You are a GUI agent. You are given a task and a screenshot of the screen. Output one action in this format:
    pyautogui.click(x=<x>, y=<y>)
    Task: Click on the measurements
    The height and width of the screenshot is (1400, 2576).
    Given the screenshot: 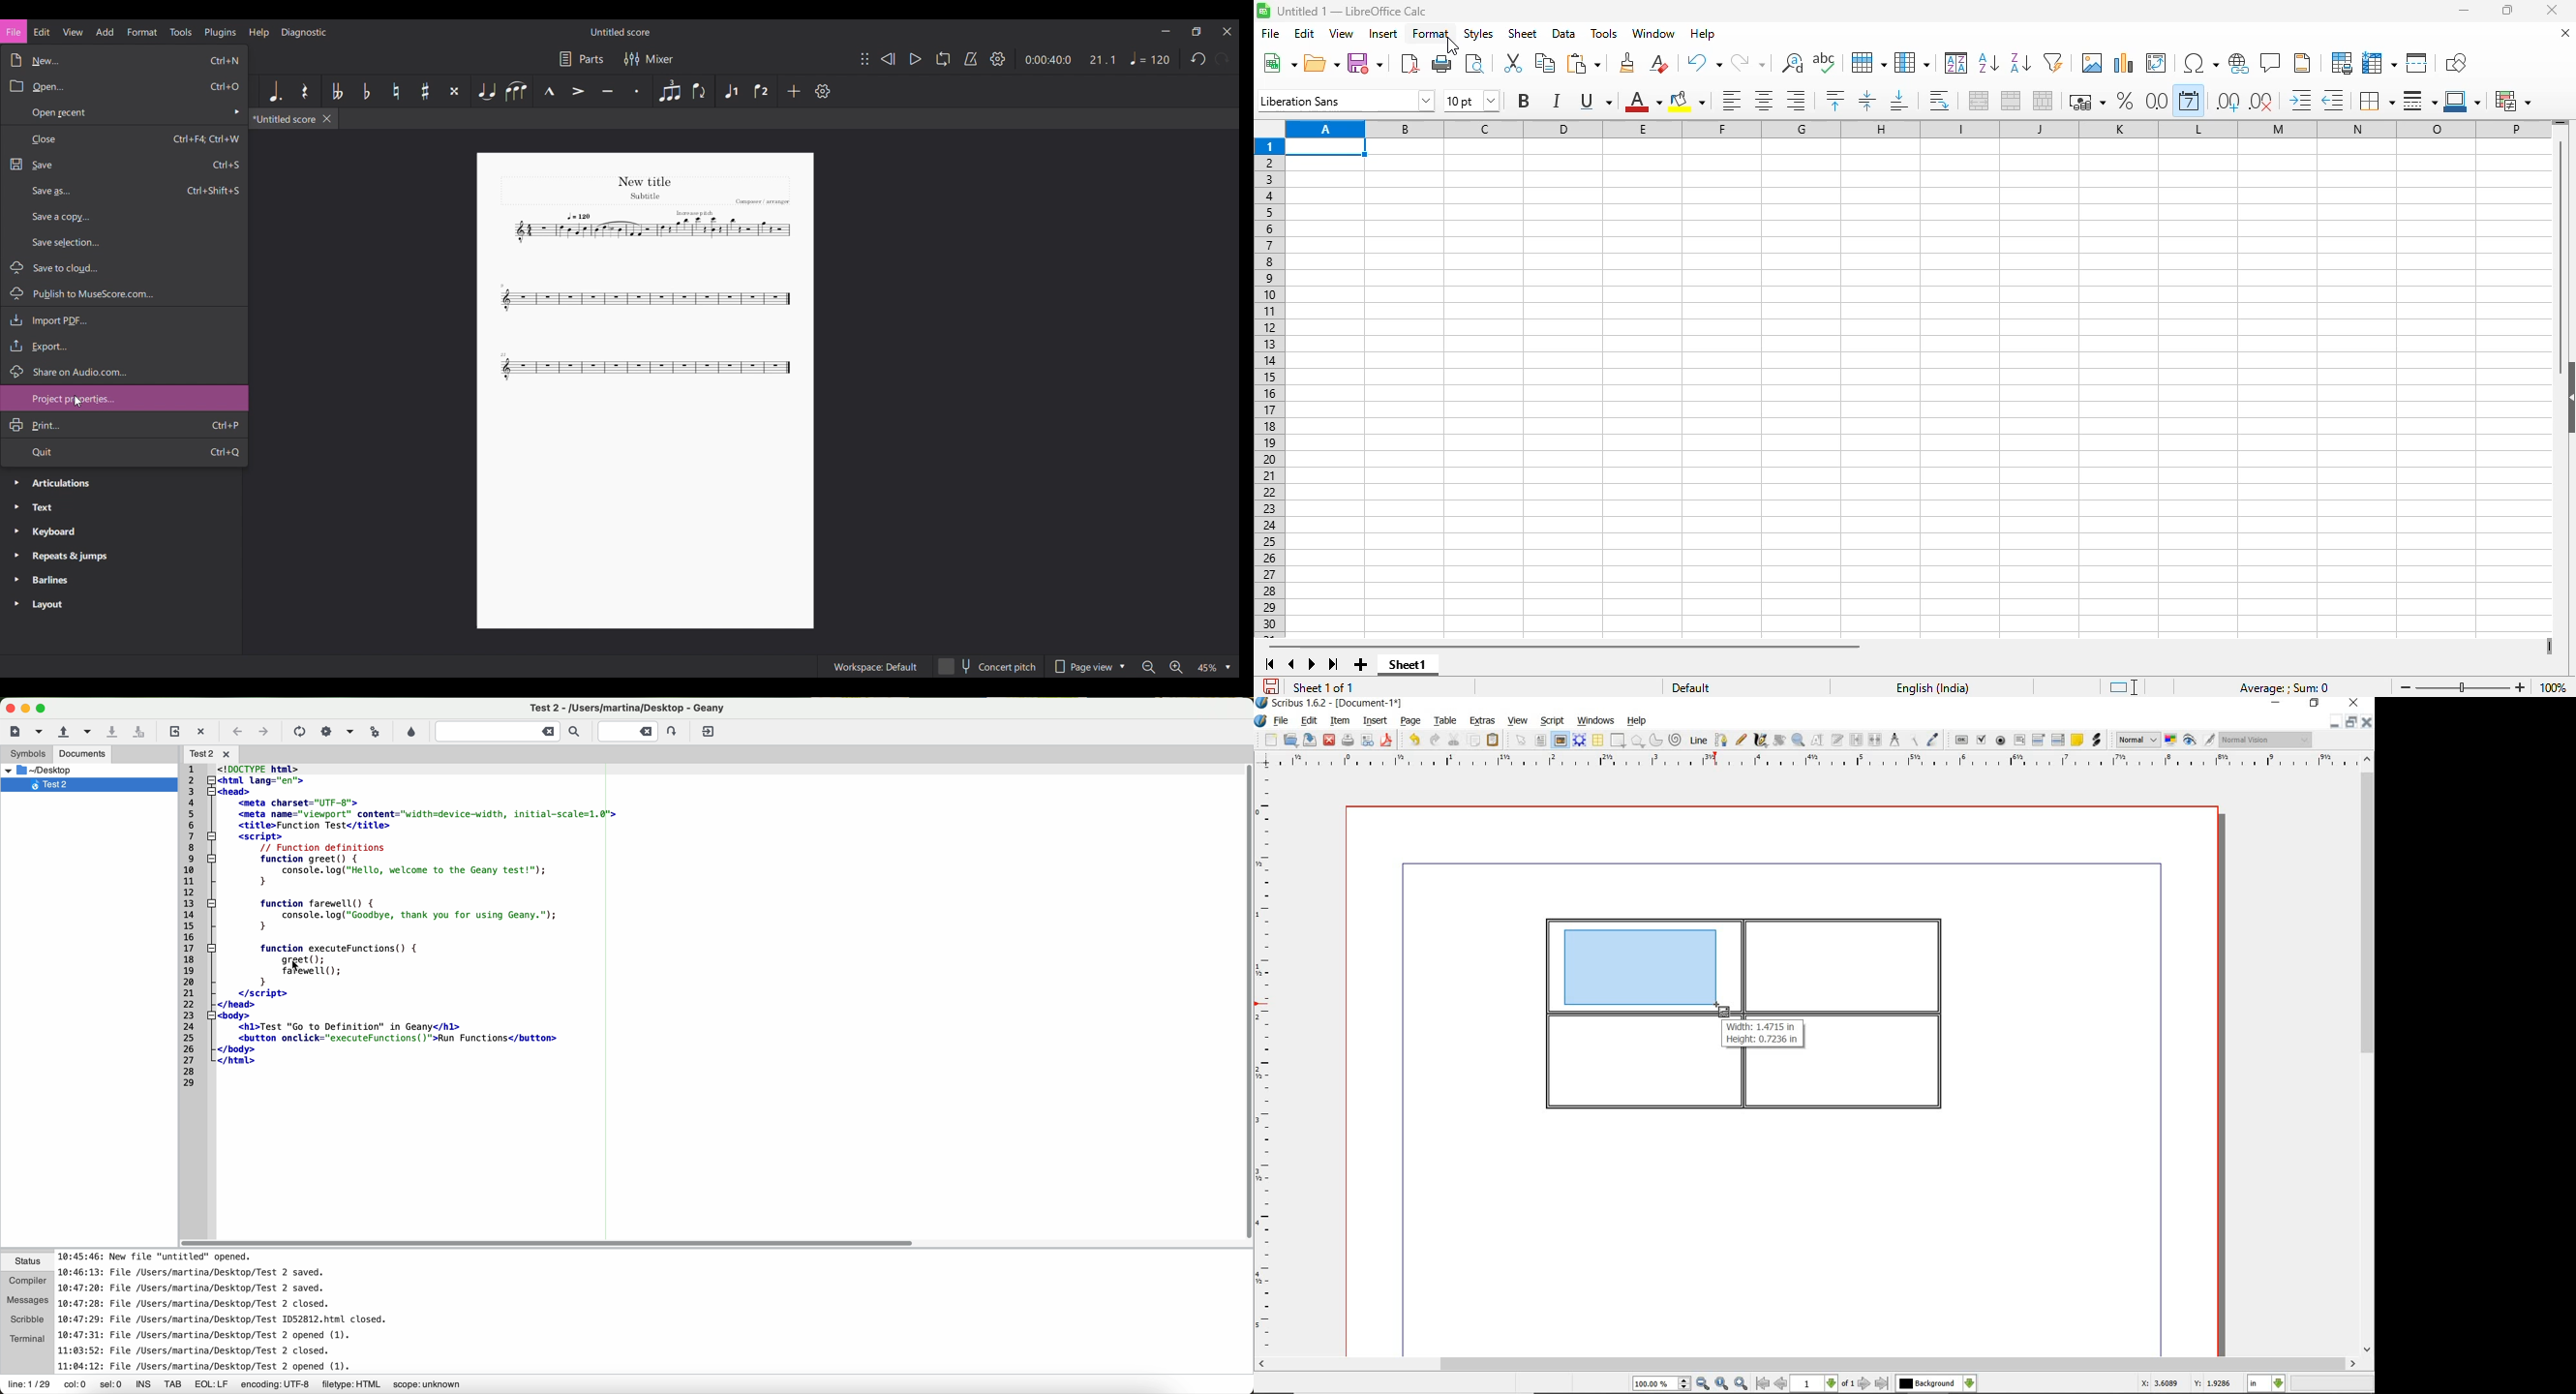 What is the action you would take?
    pyautogui.click(x=1895, y=740)
    